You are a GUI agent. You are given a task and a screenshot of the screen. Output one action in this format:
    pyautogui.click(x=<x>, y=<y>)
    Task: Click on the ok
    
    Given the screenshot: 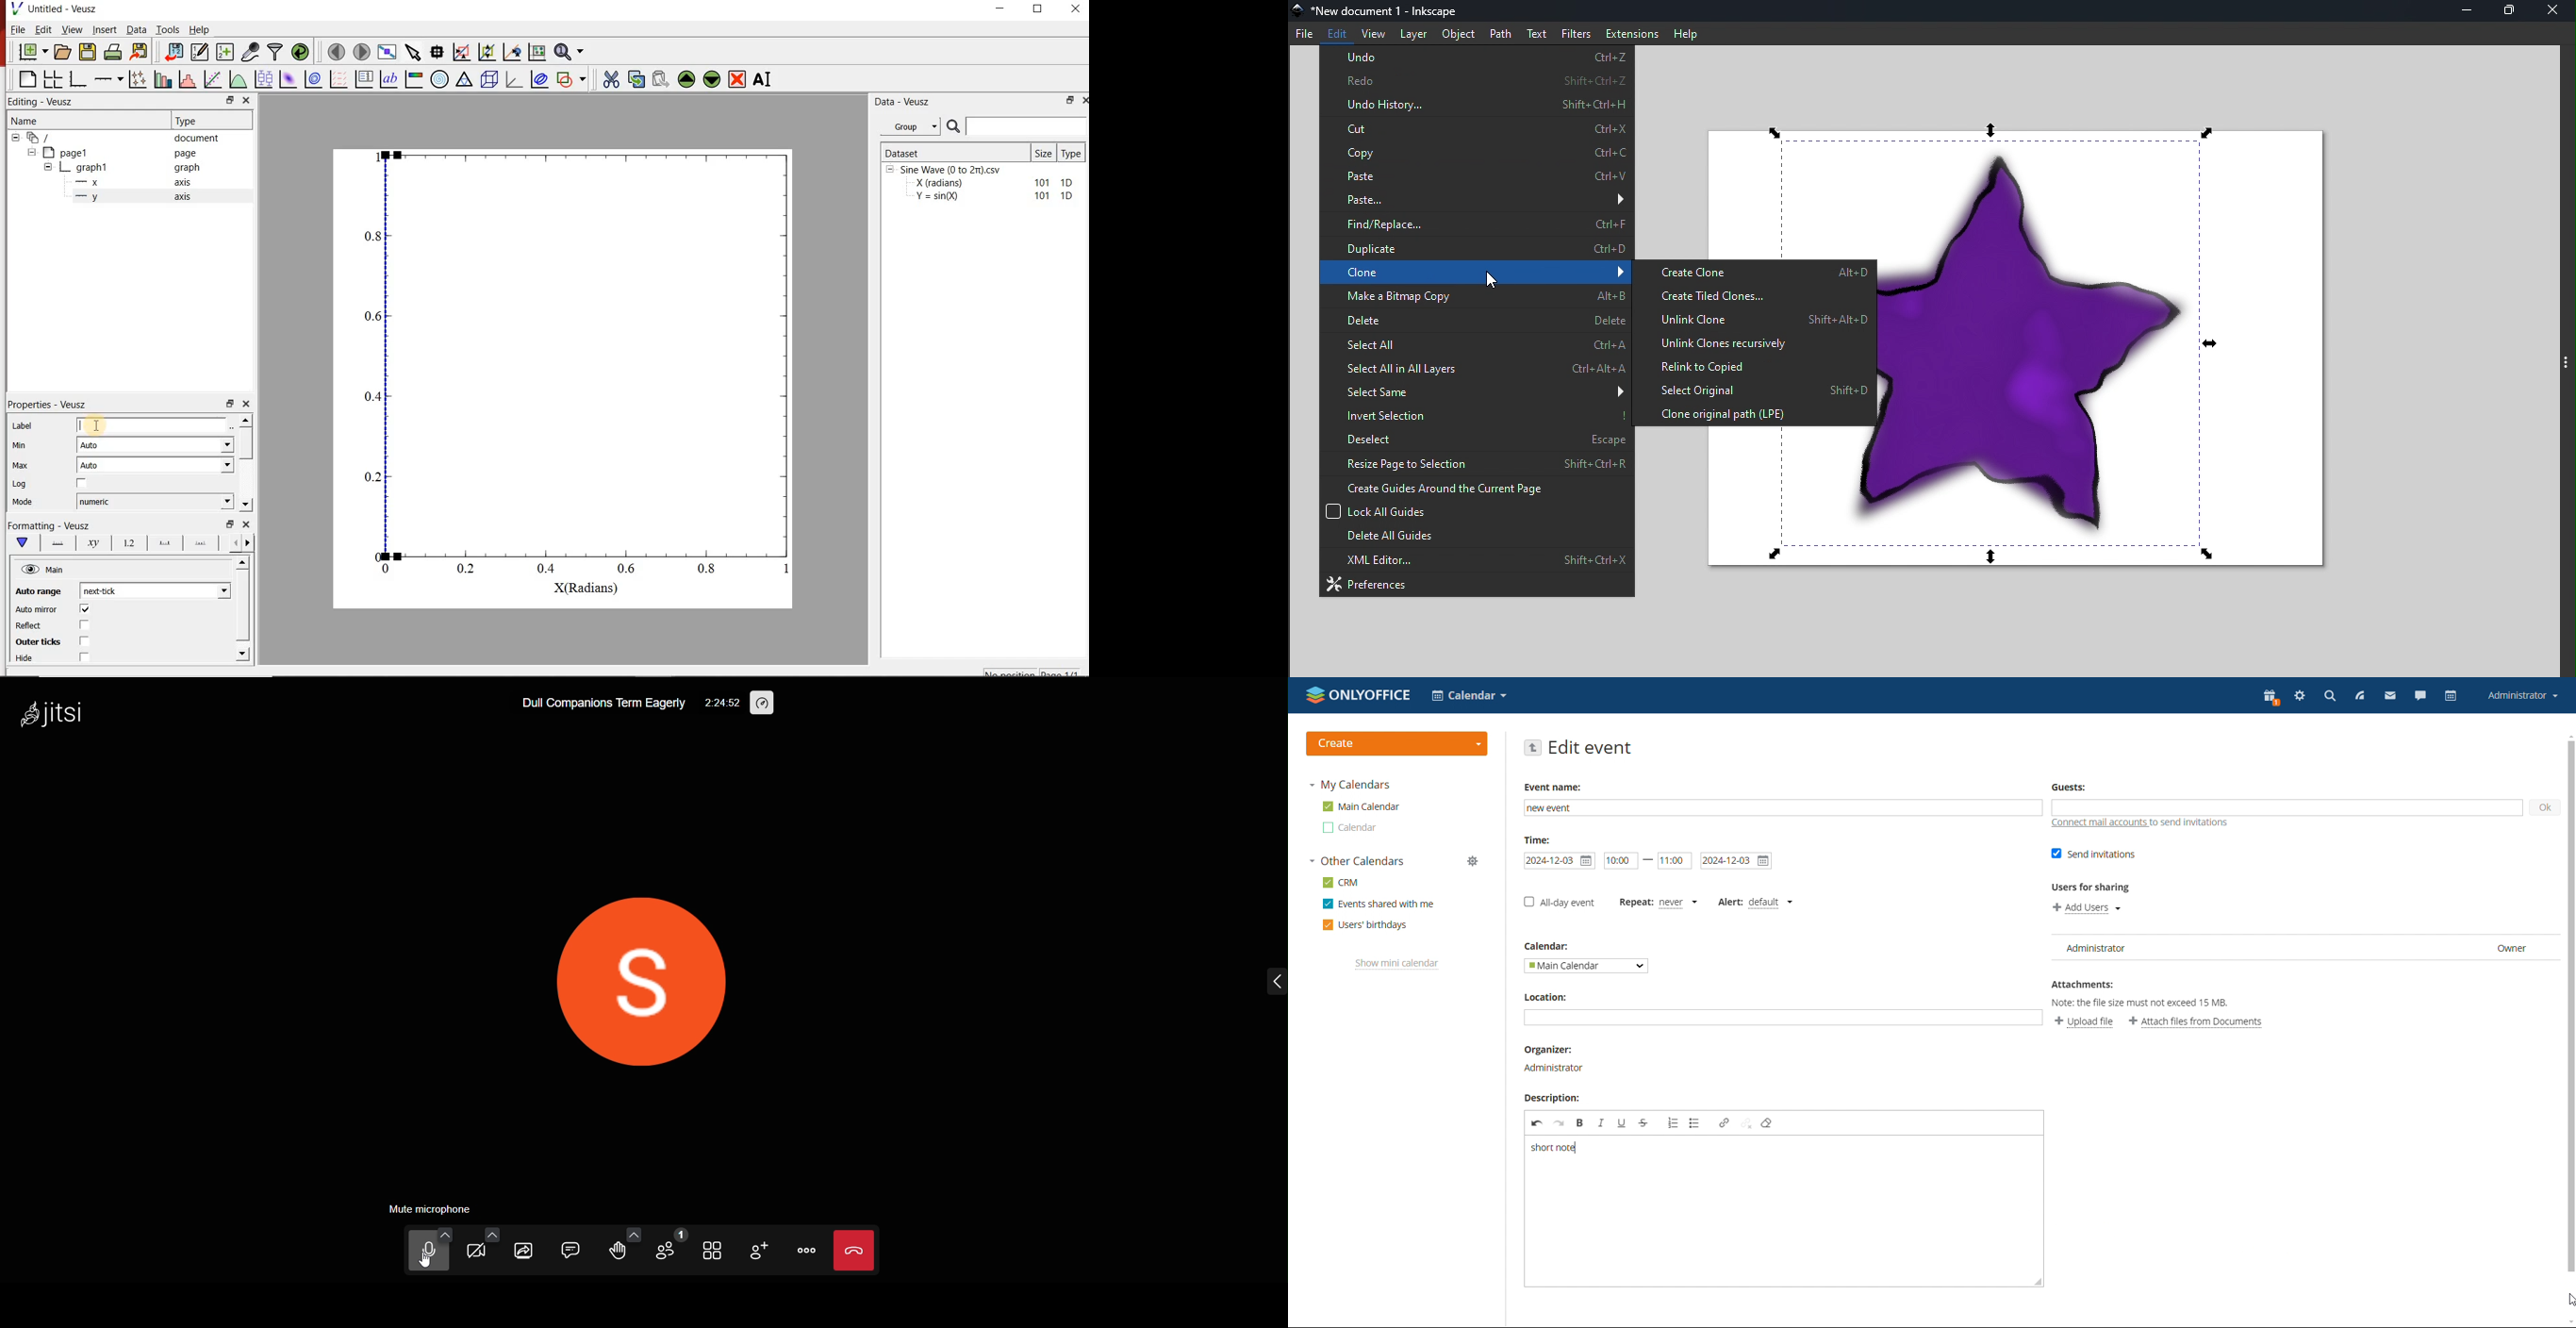 What is the action you would take?
    pyautogui.click(x=2542, y=808)
    